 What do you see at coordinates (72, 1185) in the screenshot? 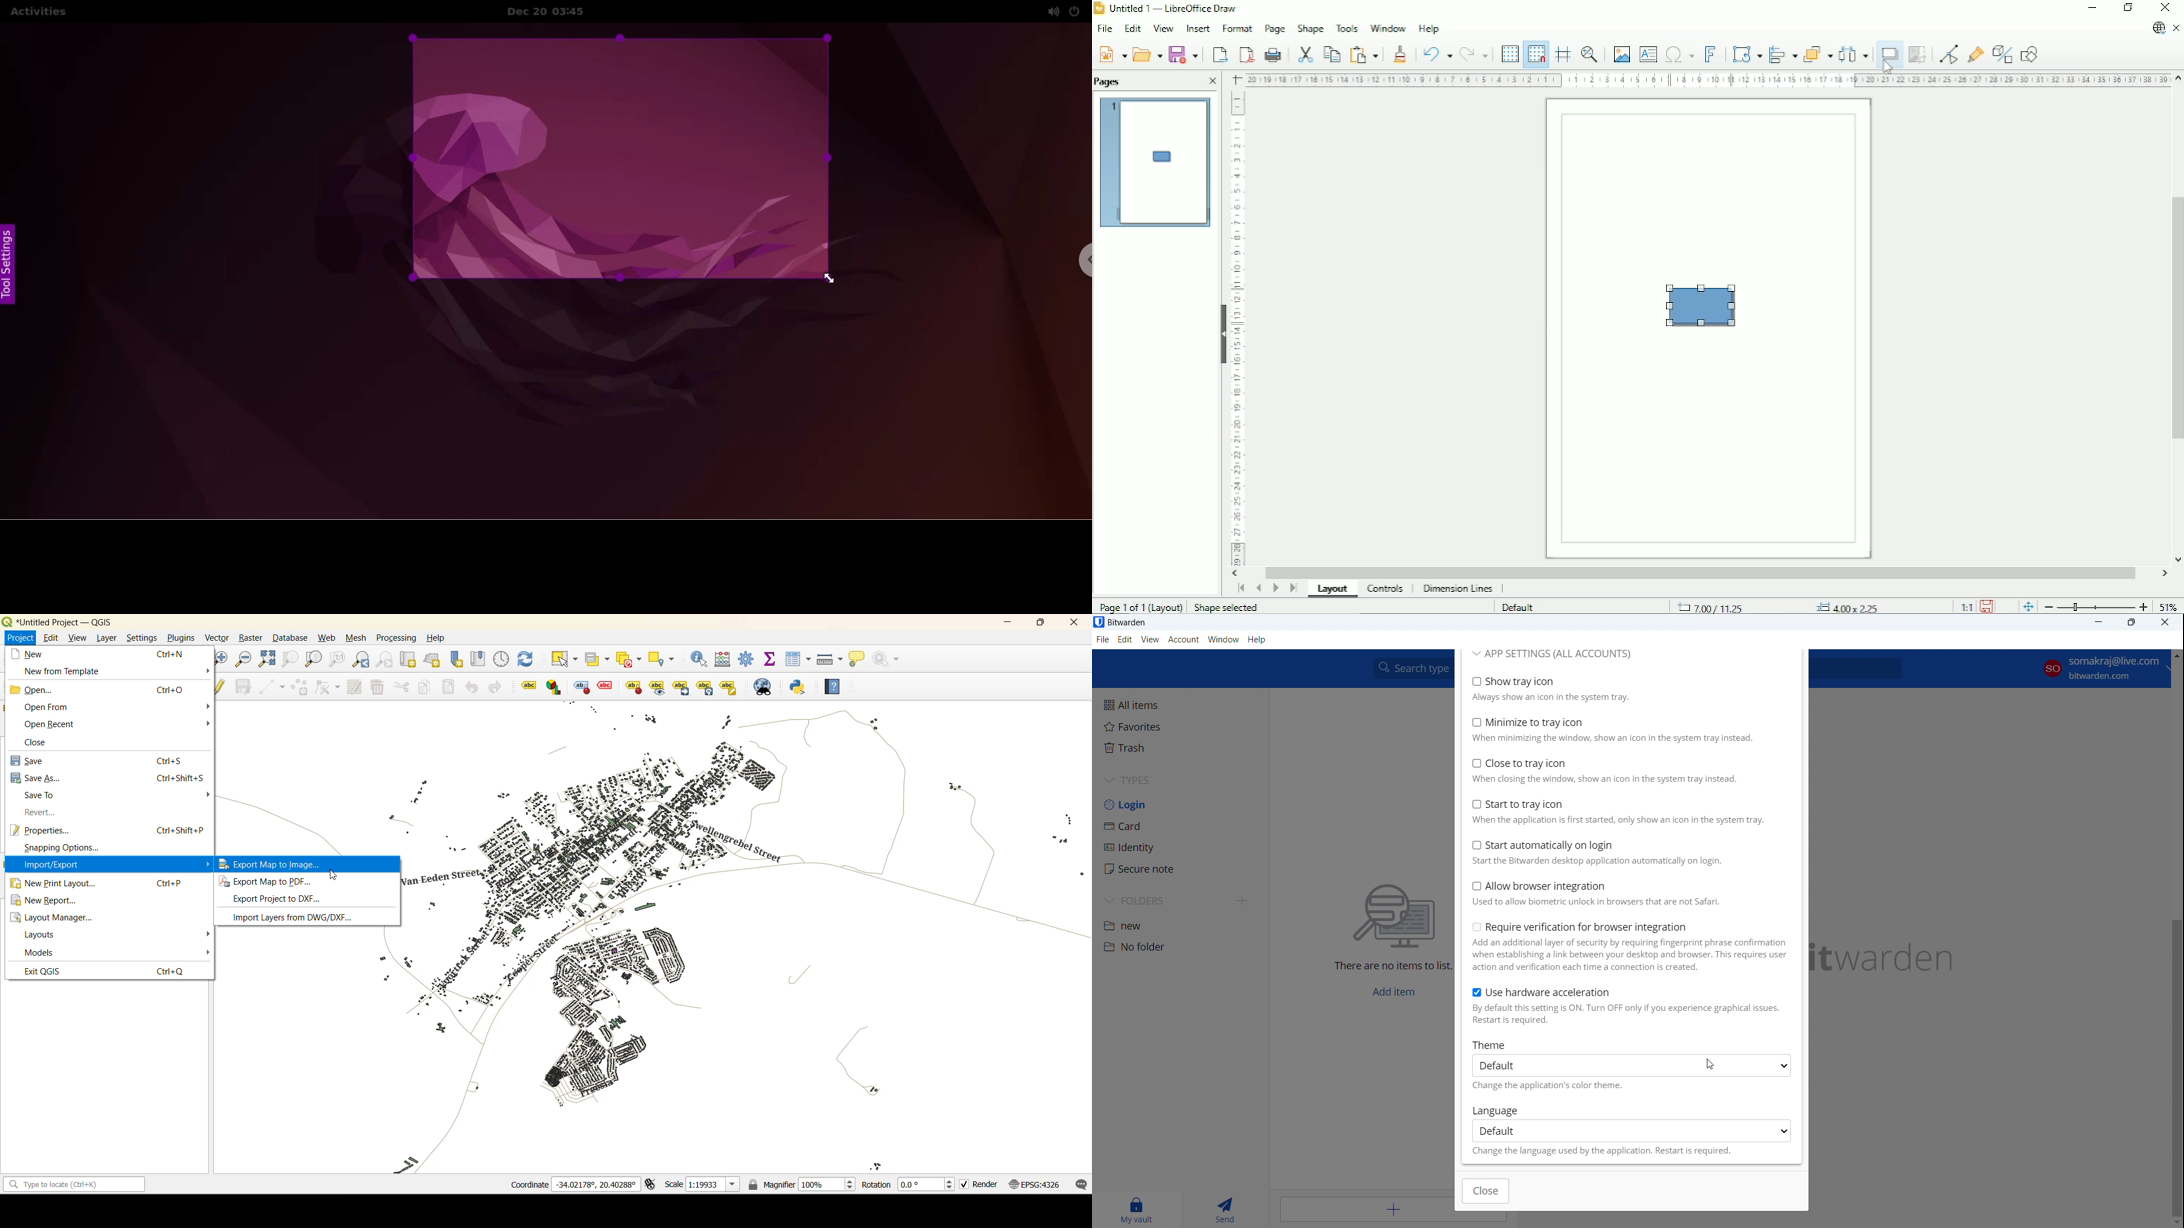
I see `status bar` at bounding box center [72, 1185].